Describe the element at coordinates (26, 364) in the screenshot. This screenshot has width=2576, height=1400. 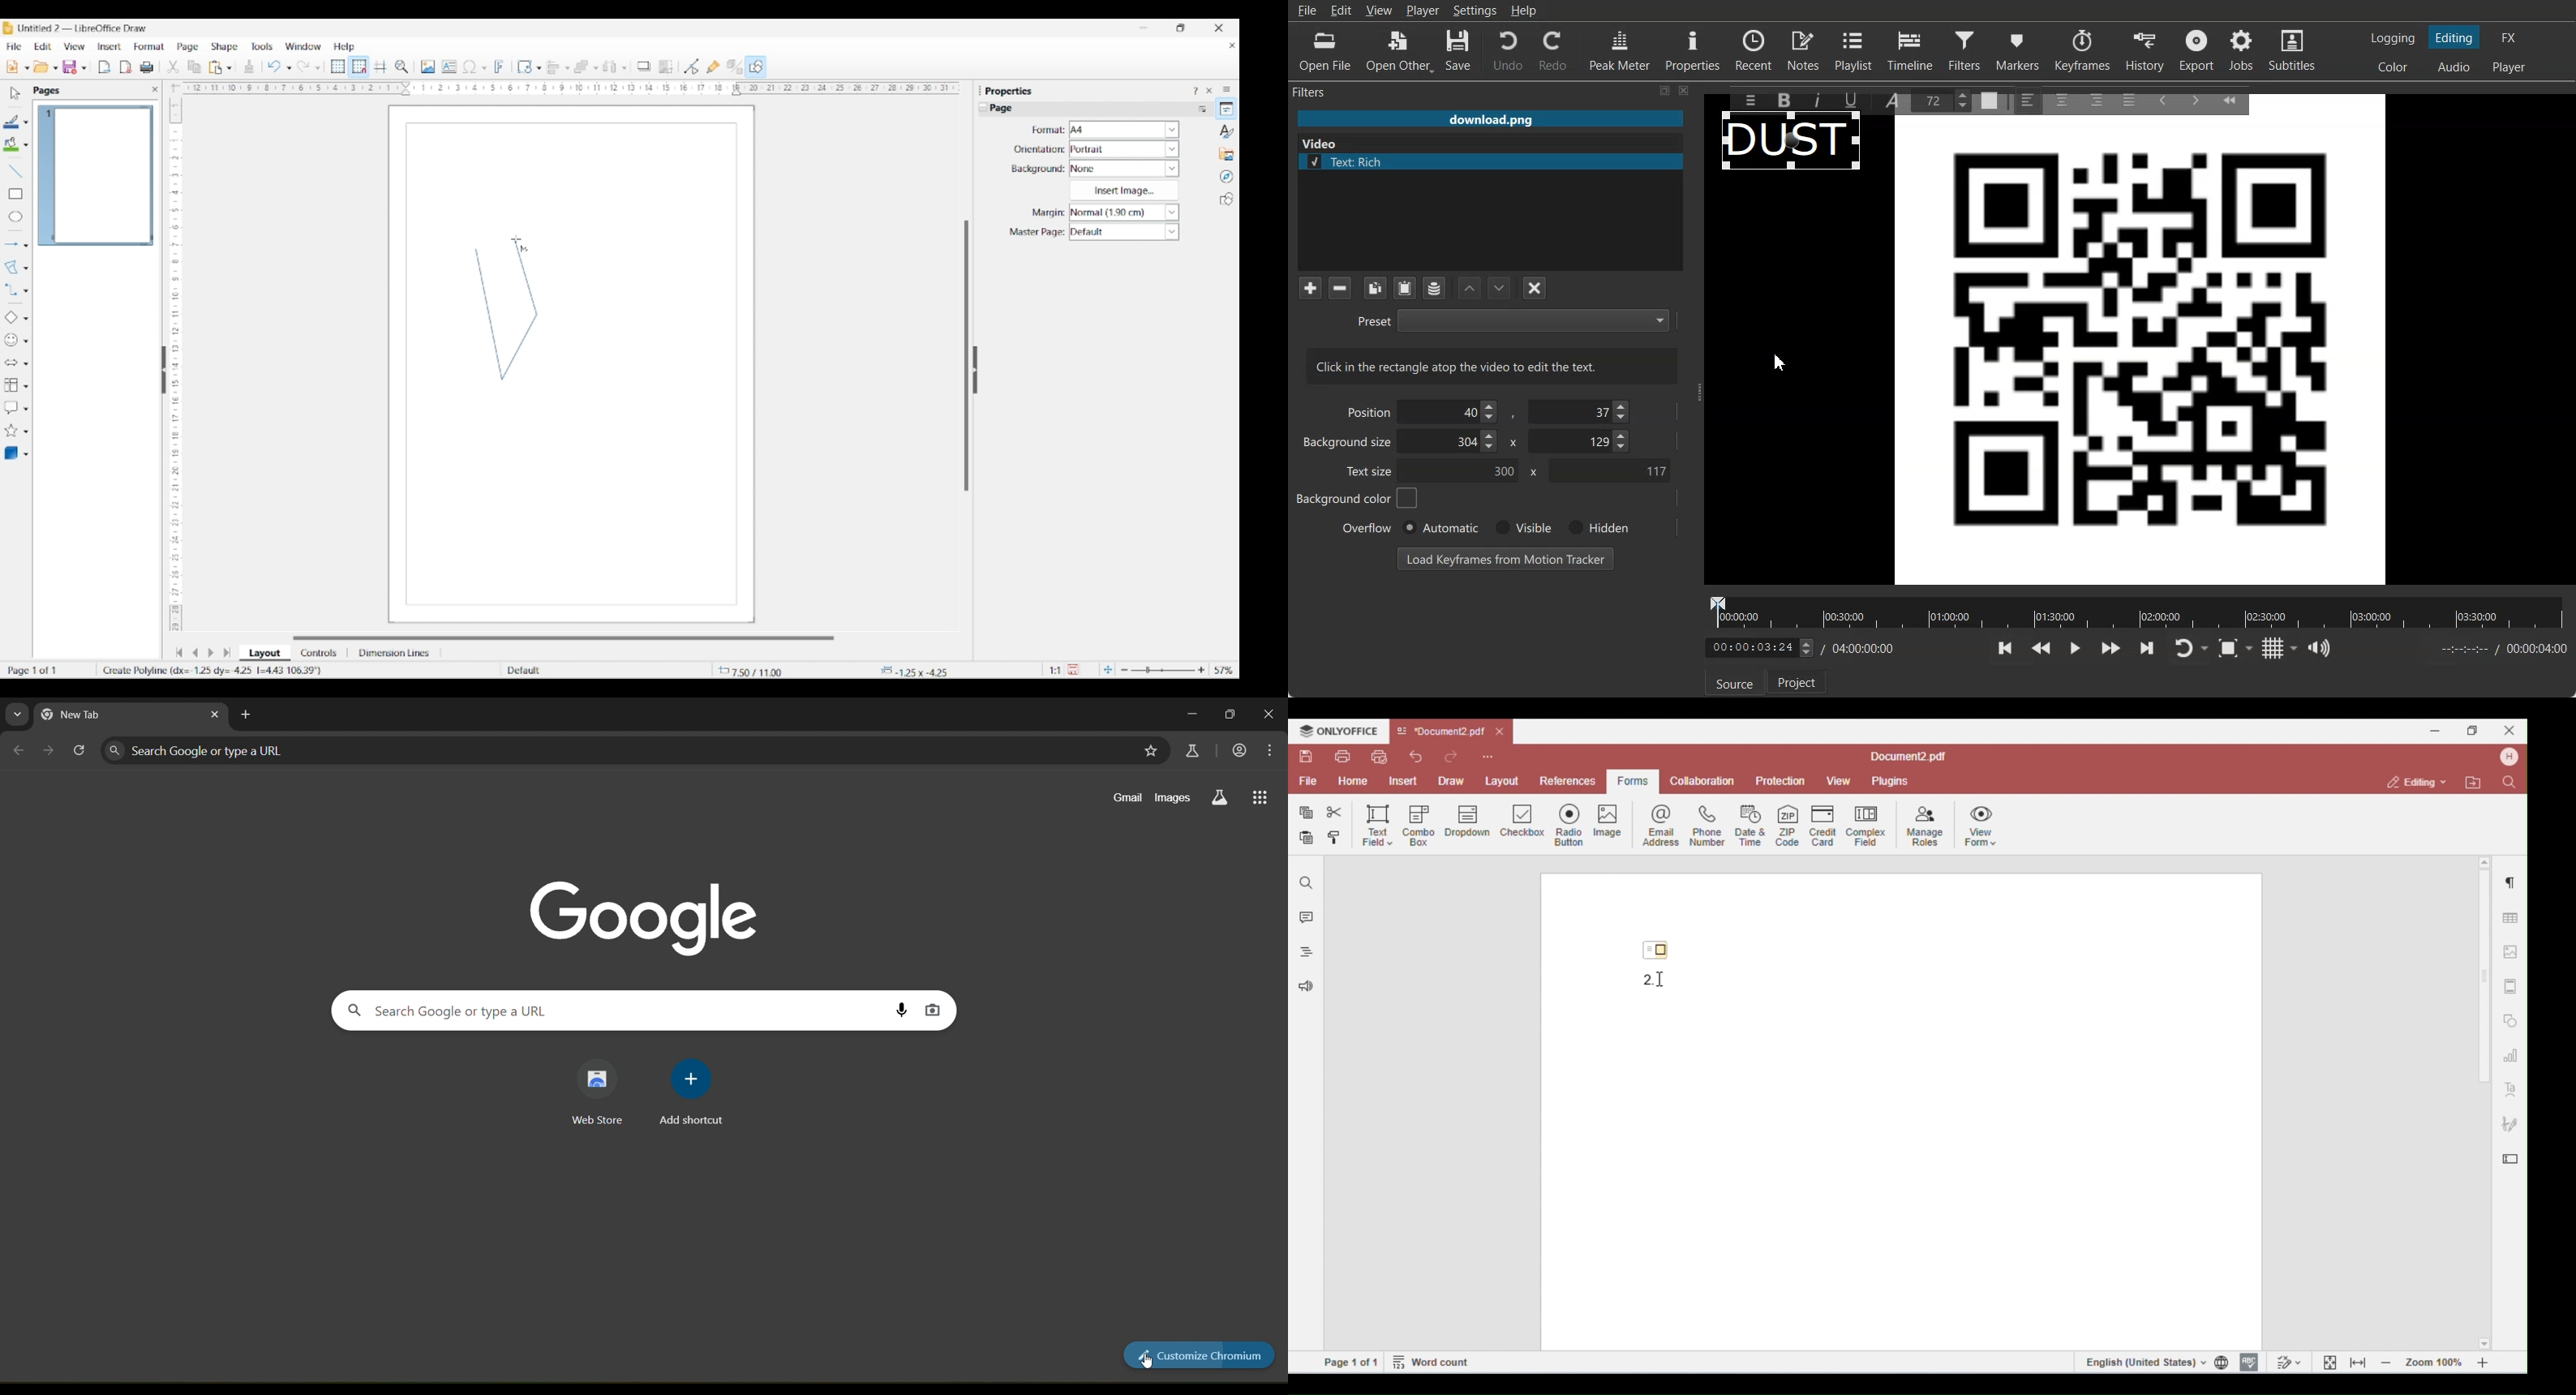
I see `Block arrow options` at that location.